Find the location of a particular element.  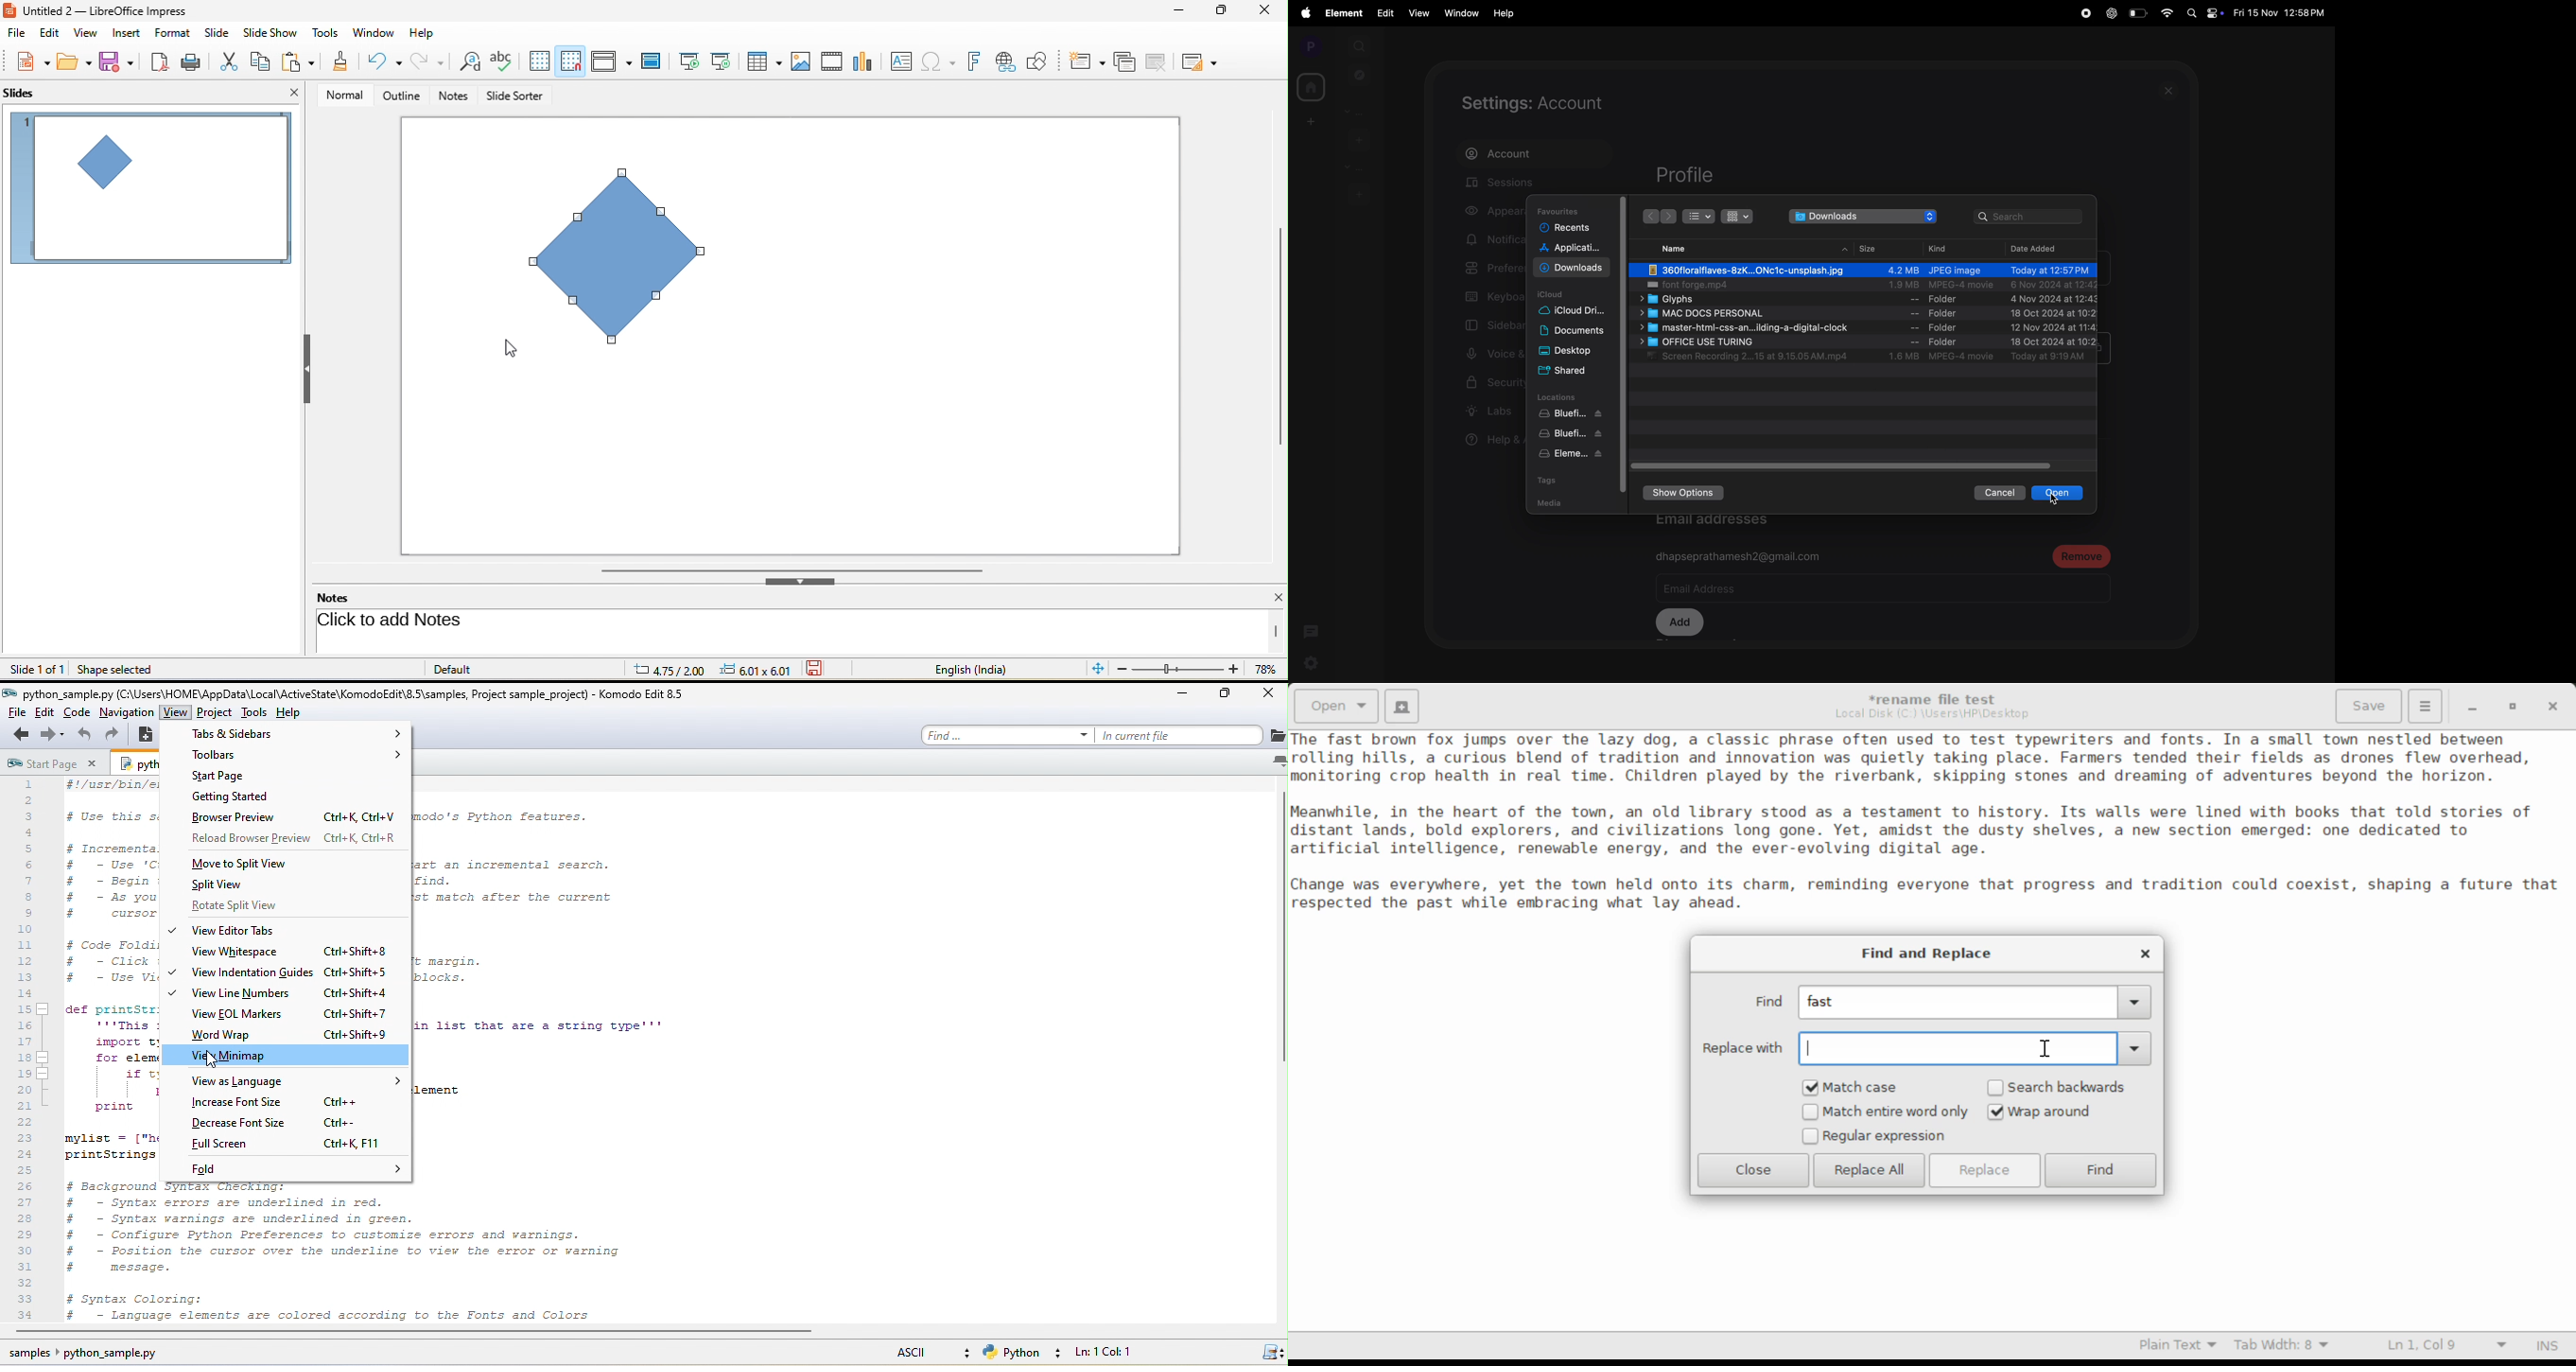

vertical scroll bar is located at coordinates (1280, 337).